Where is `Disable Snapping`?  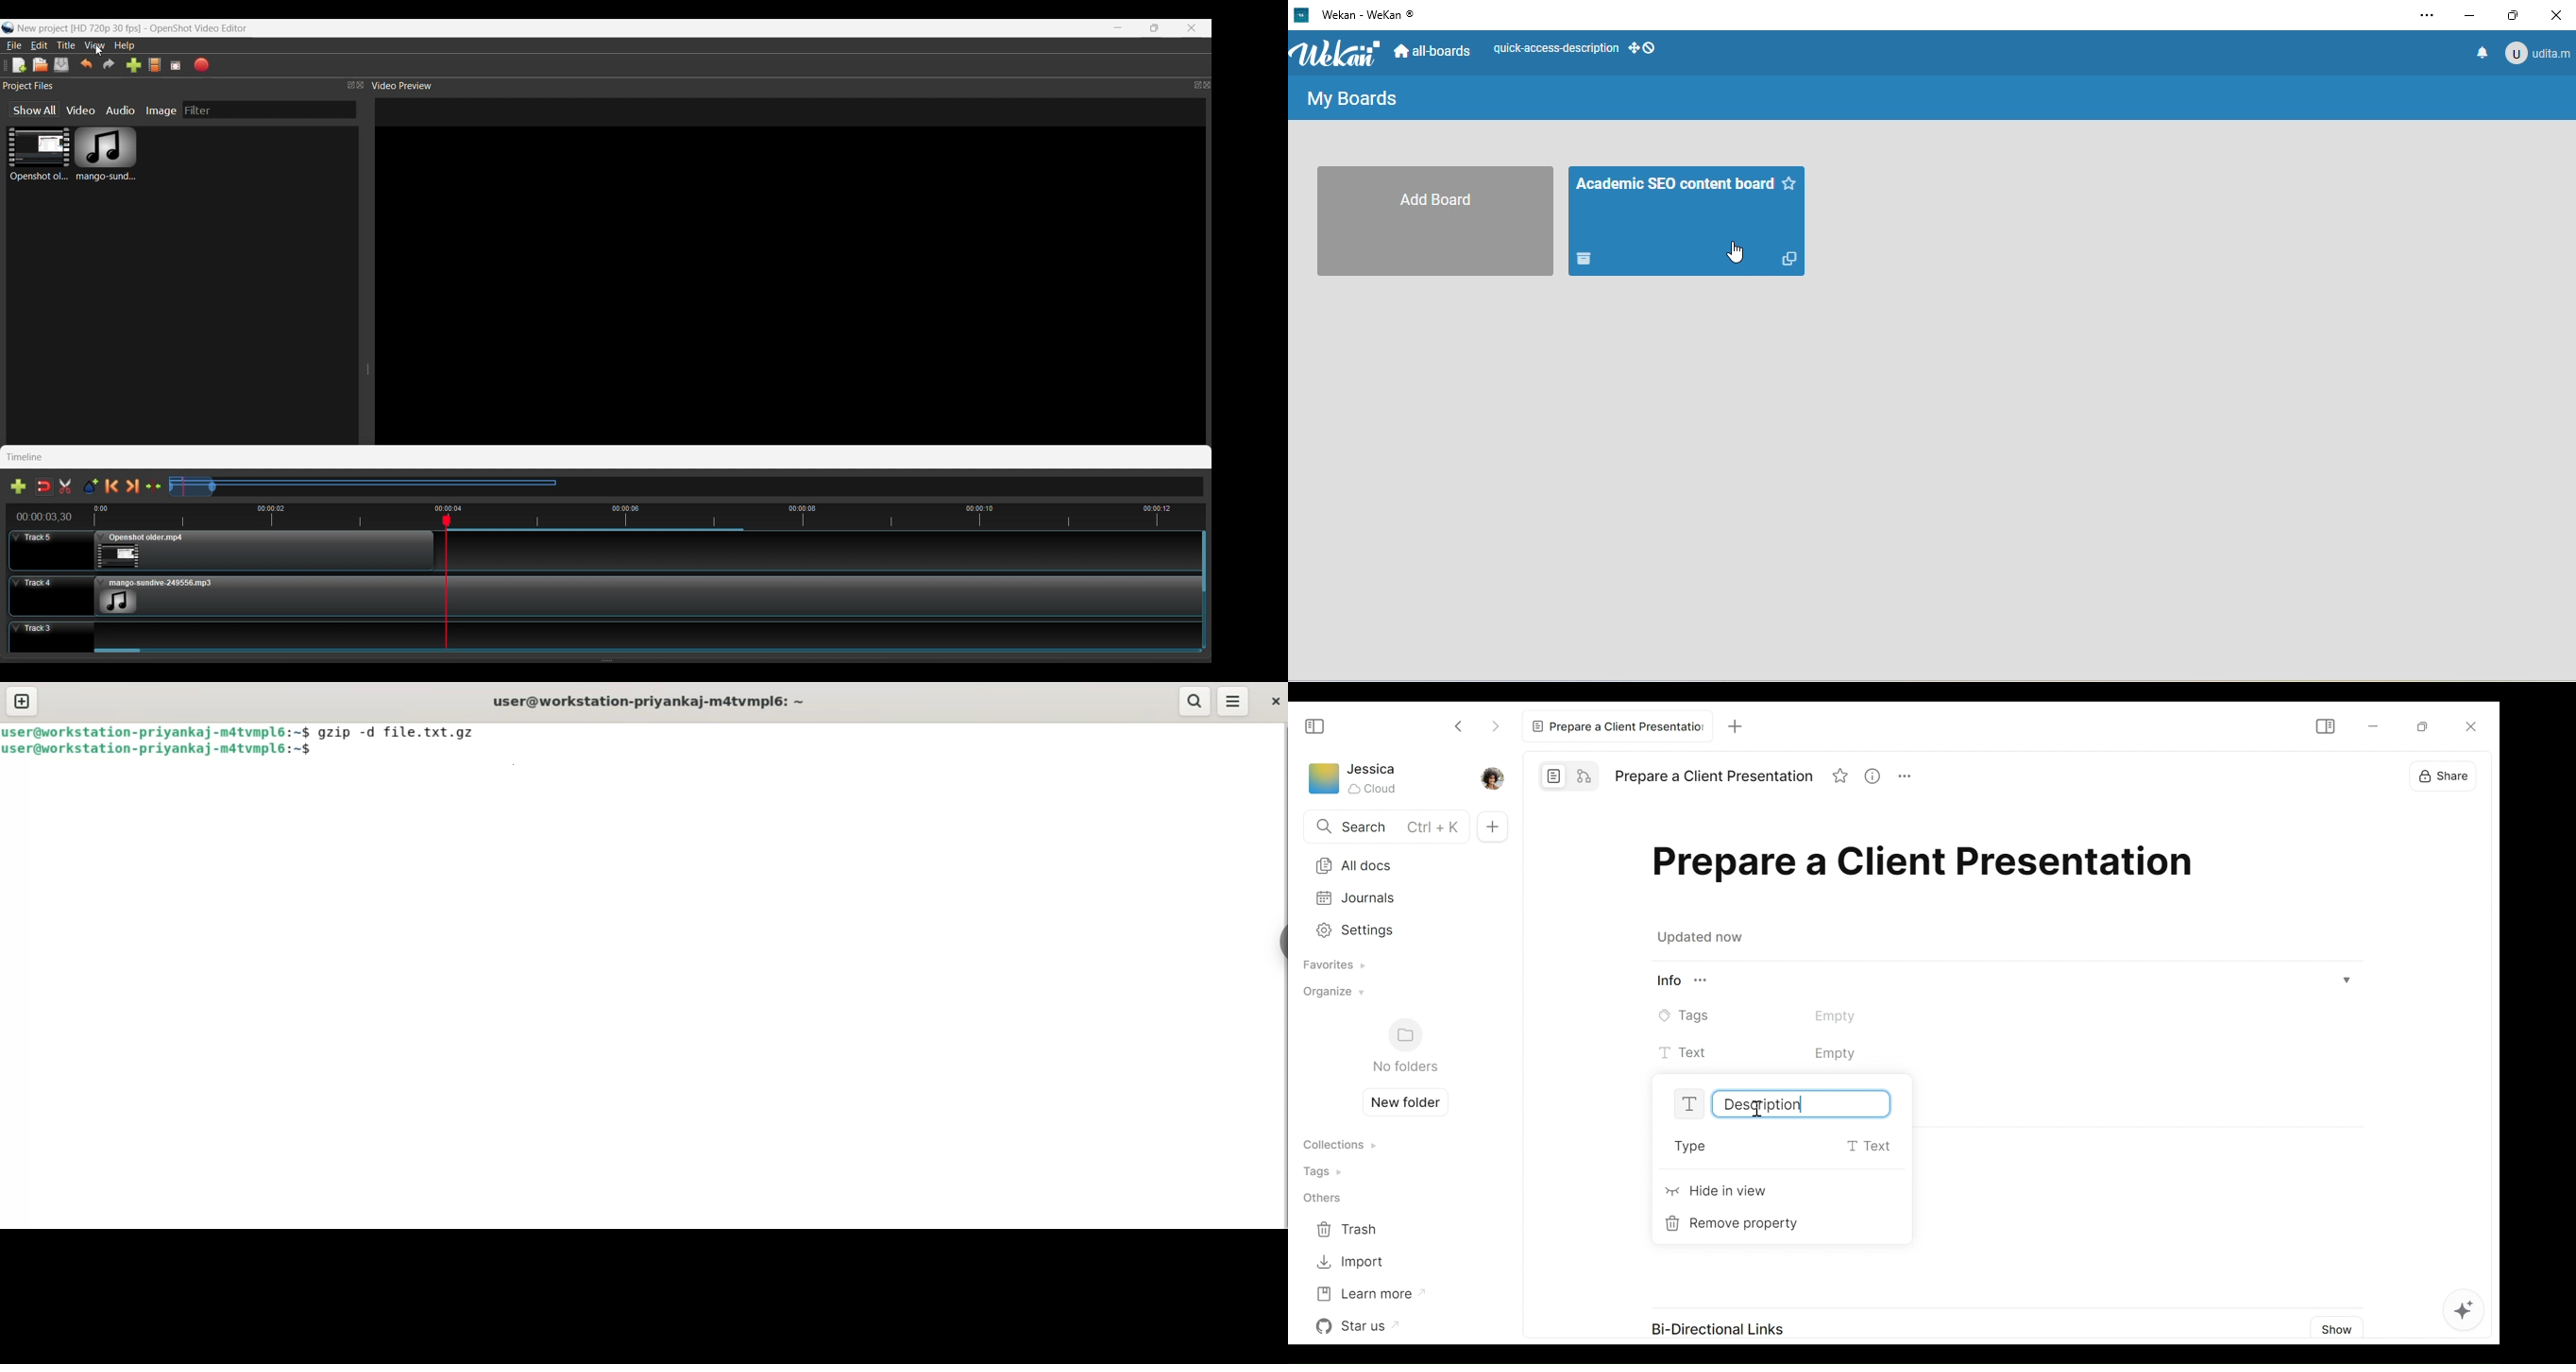 Disable Snapping is located at coordinates (44, 486).